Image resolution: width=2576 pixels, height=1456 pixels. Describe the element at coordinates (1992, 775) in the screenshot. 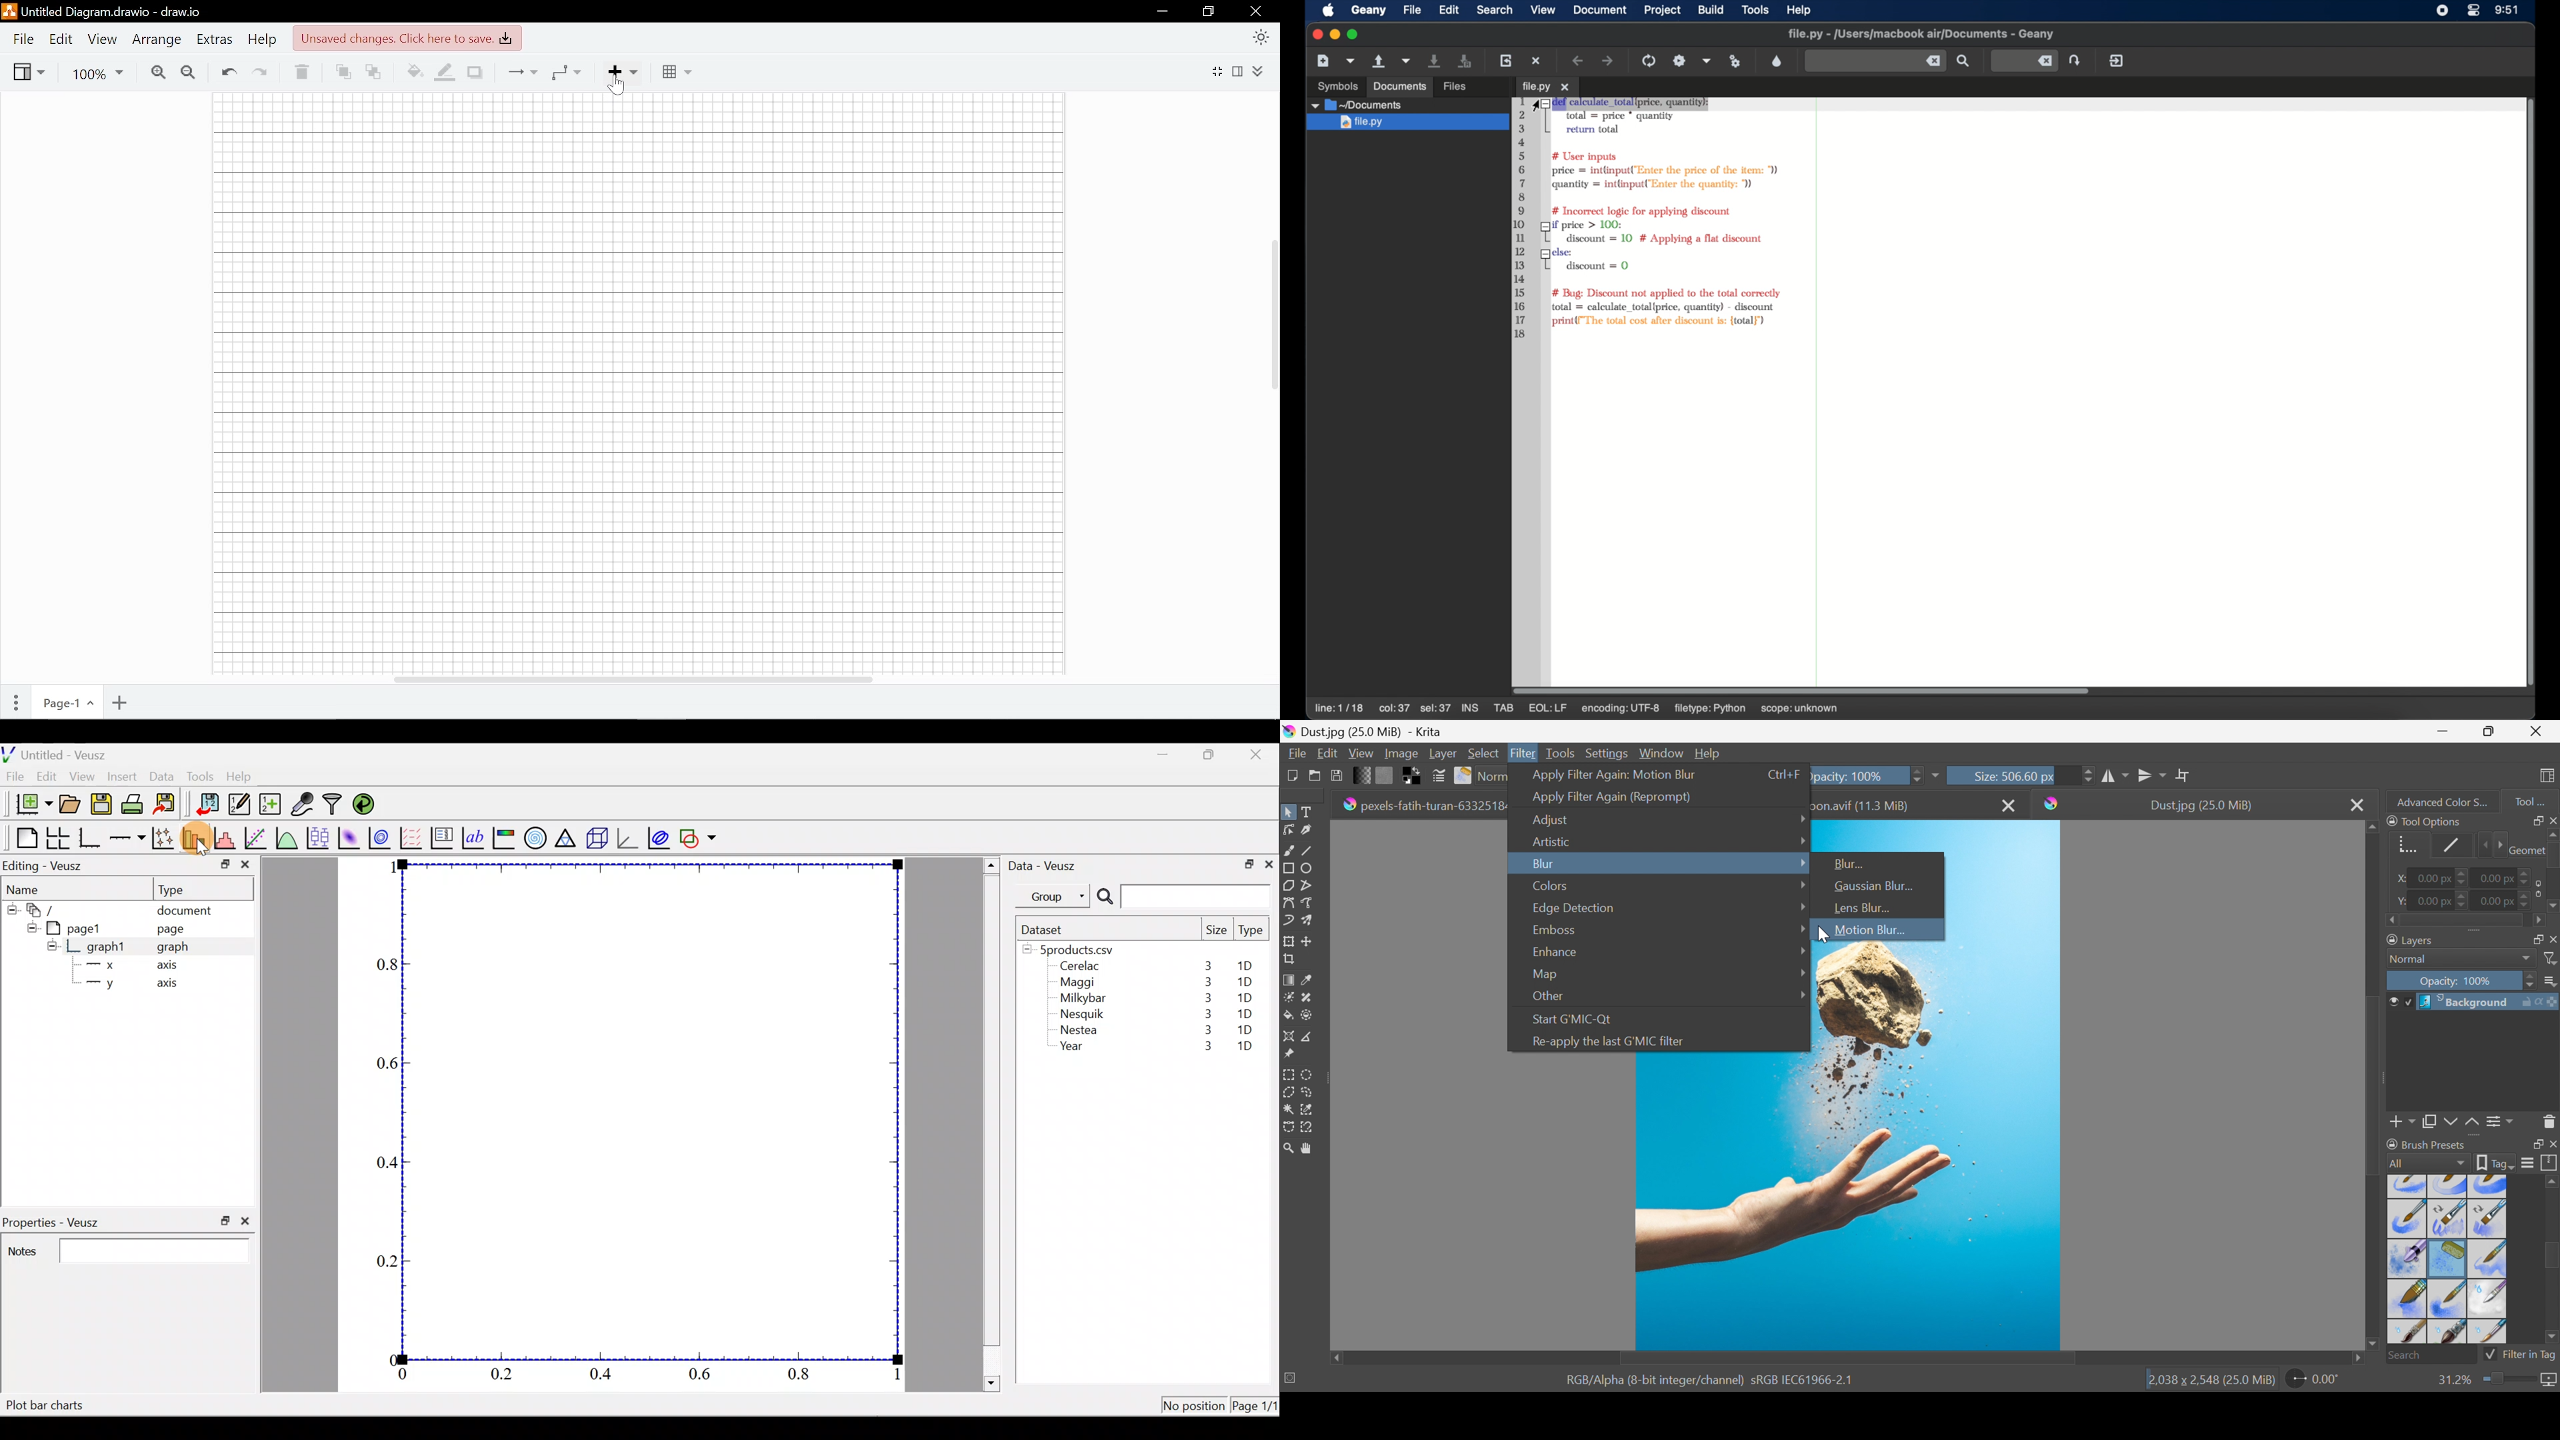

I see `Size: 506.60 px` at that location.